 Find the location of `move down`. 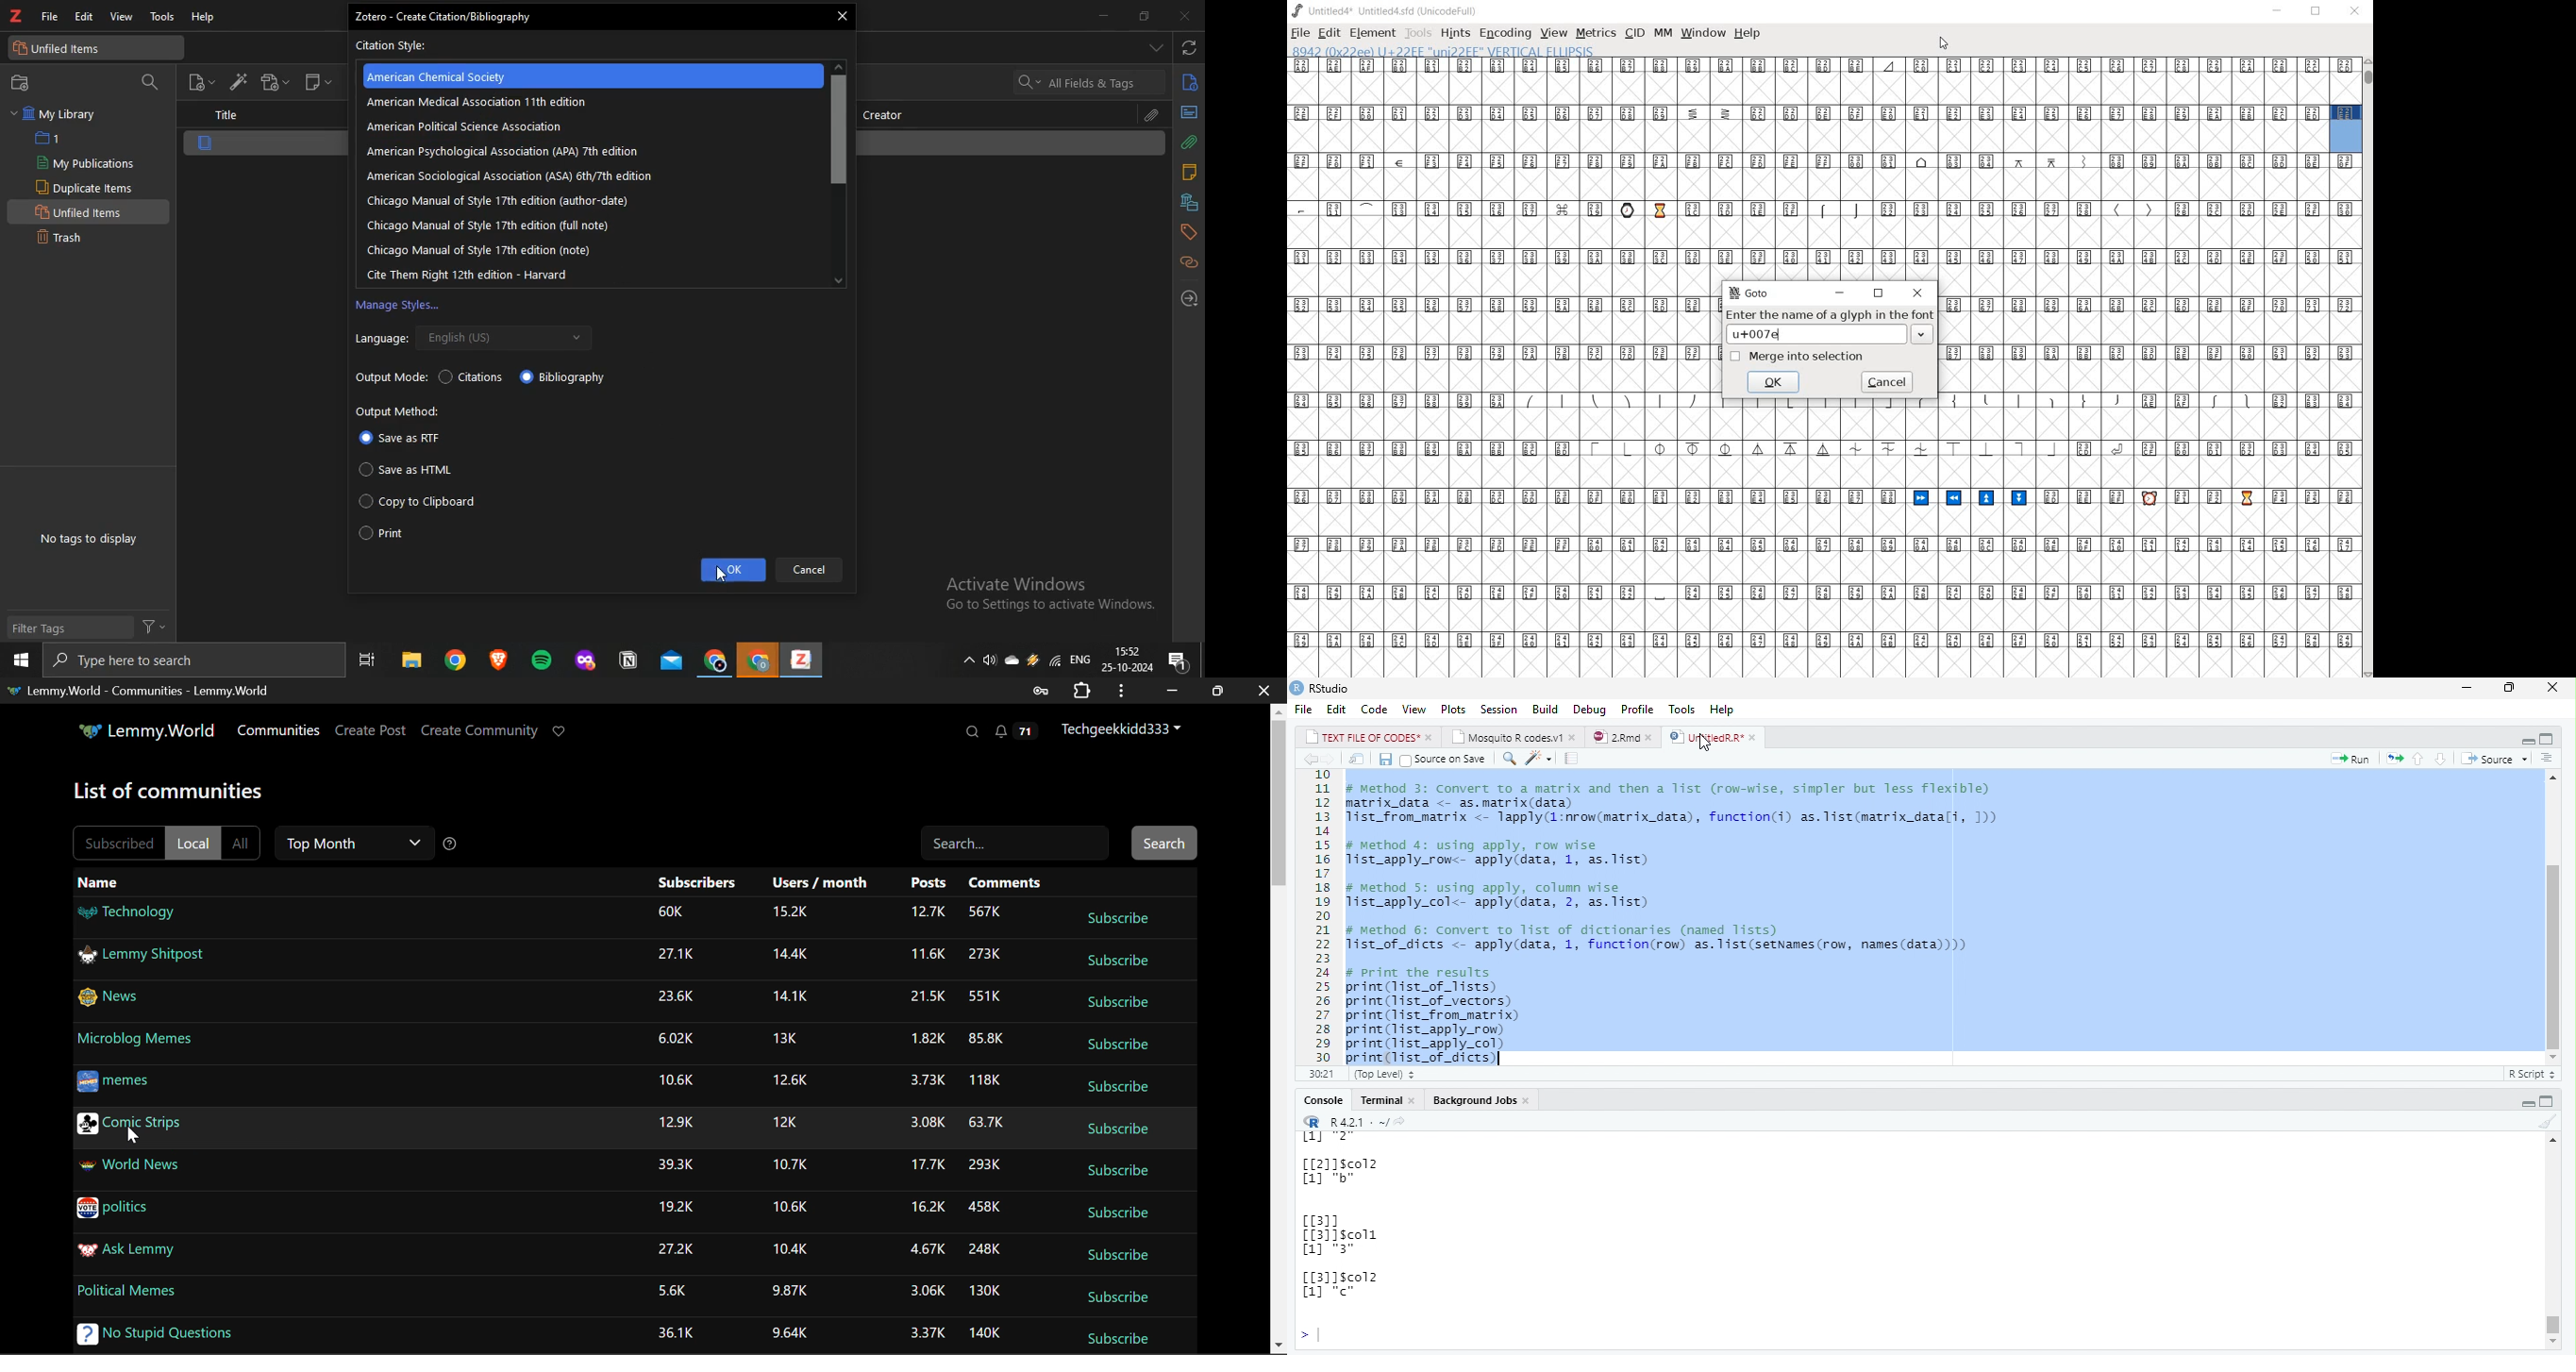

move down is located at coordinates (2555, 1343).